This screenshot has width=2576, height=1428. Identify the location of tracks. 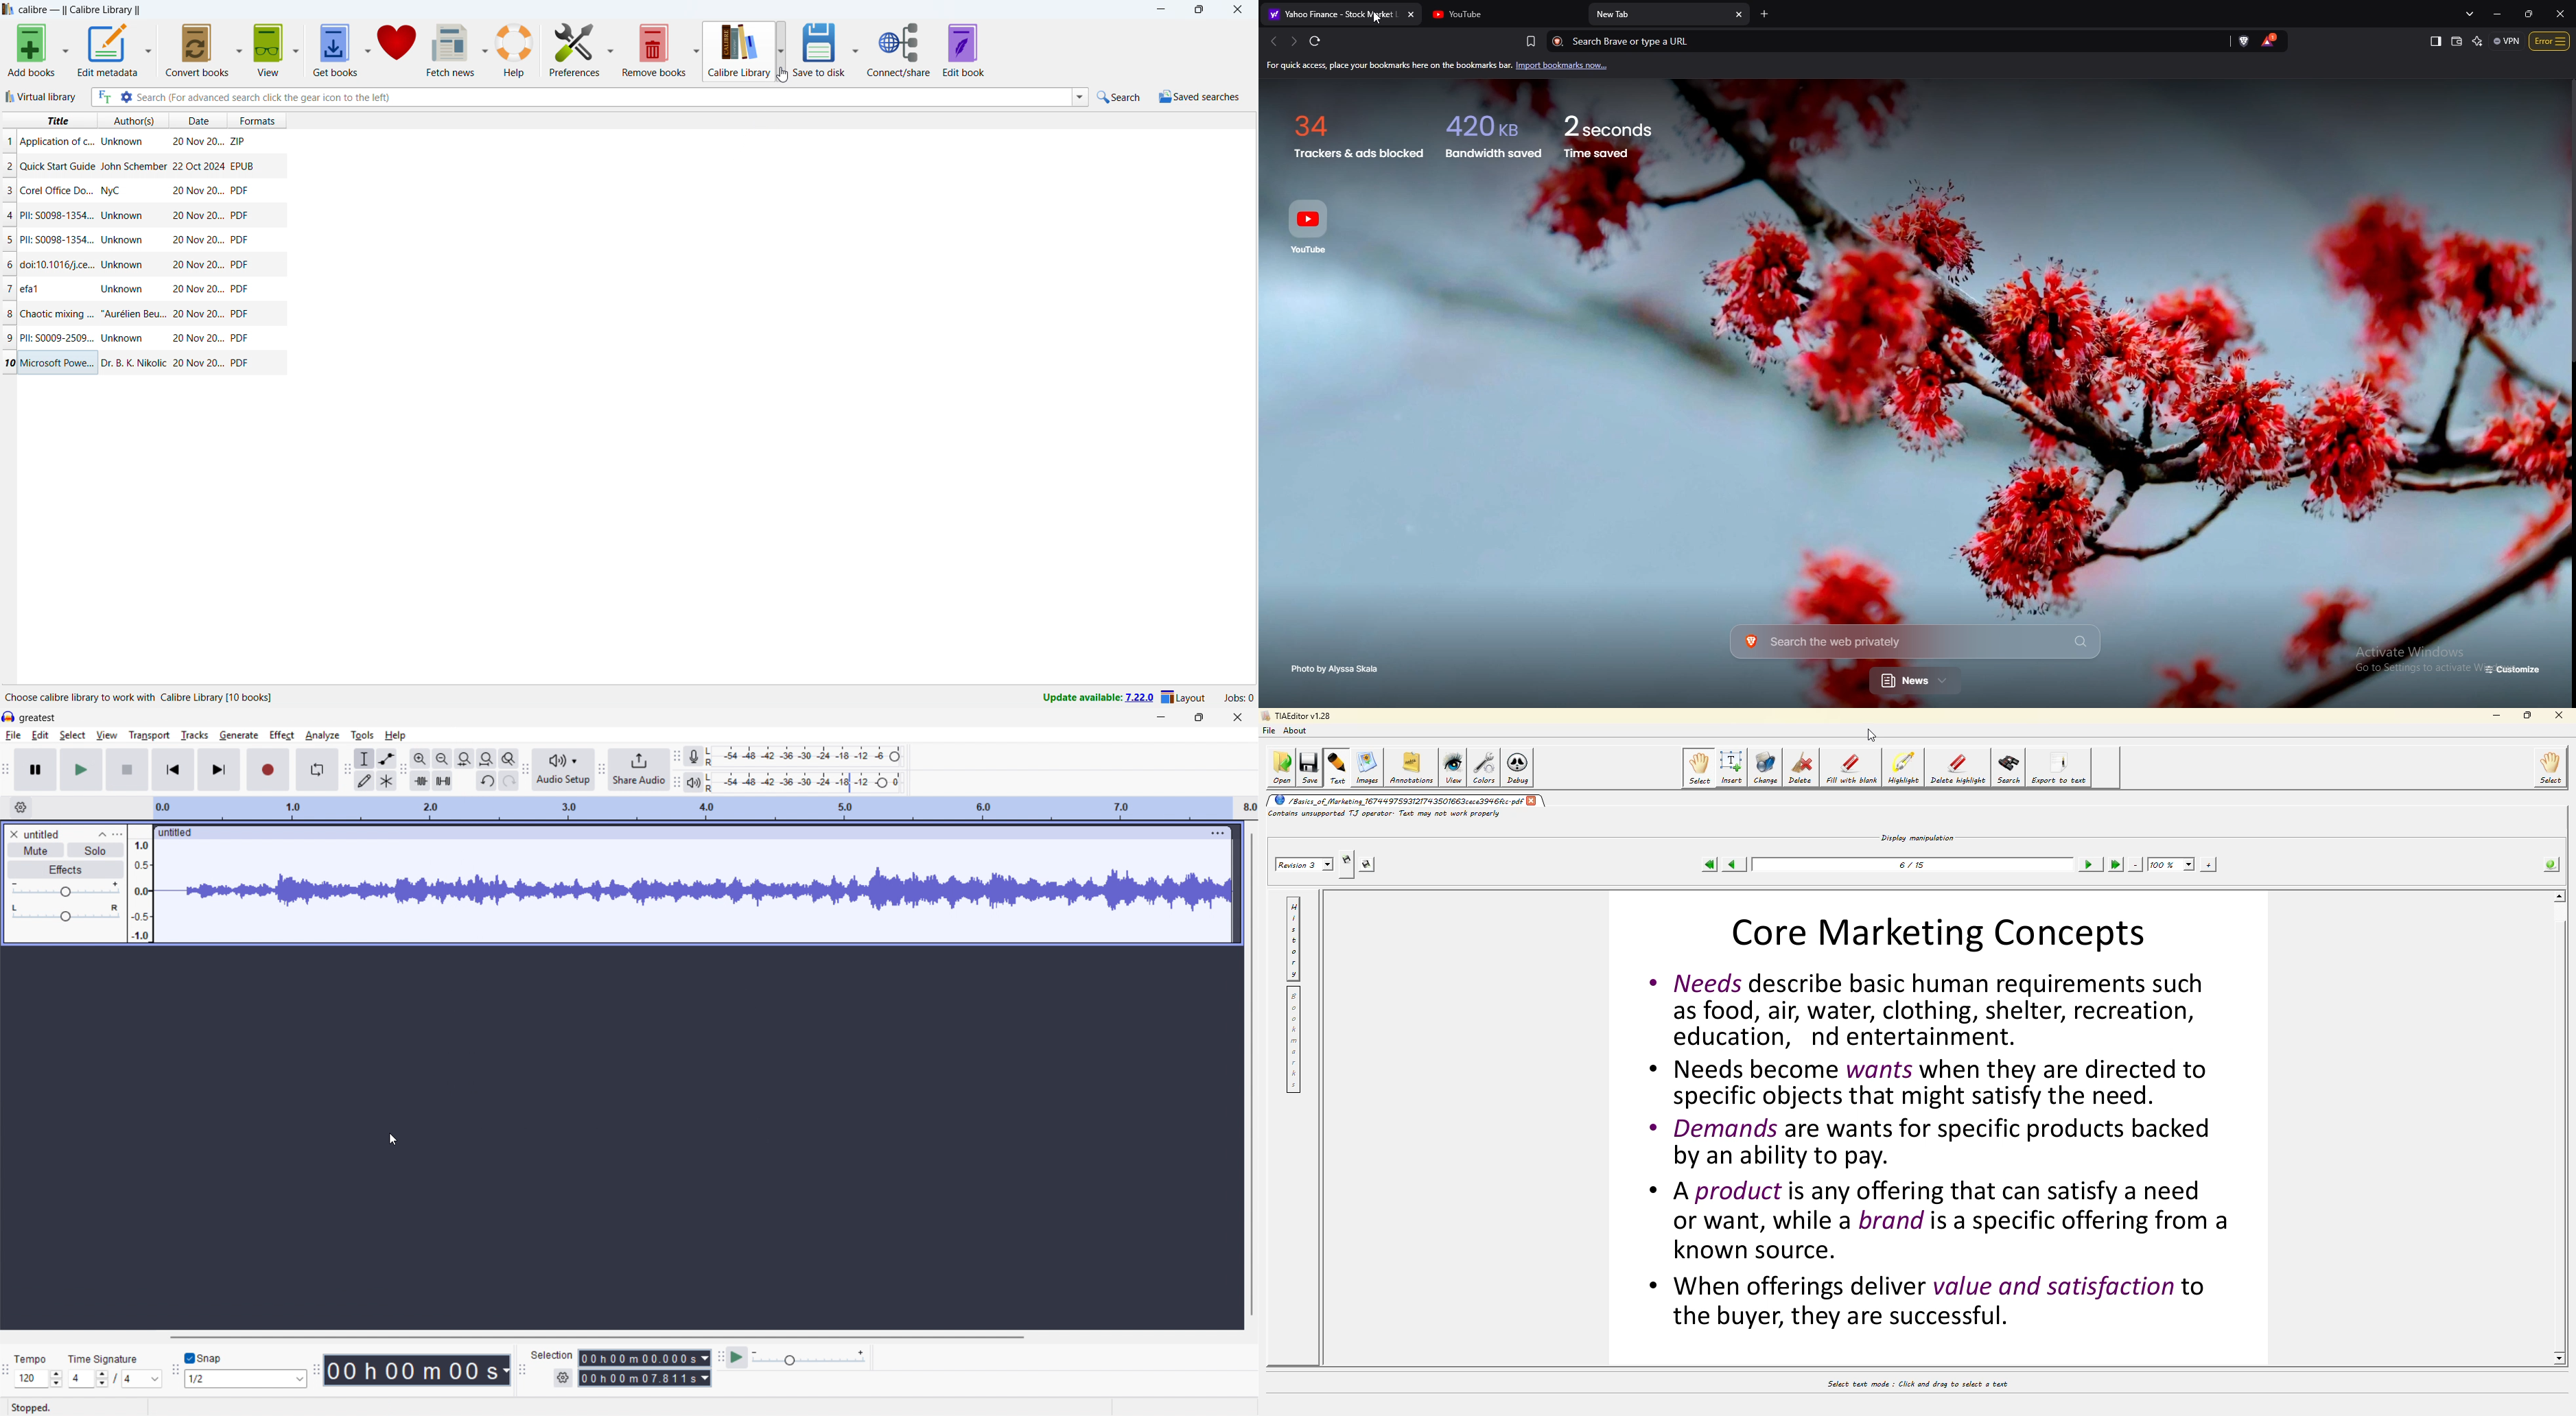
(194, 736).